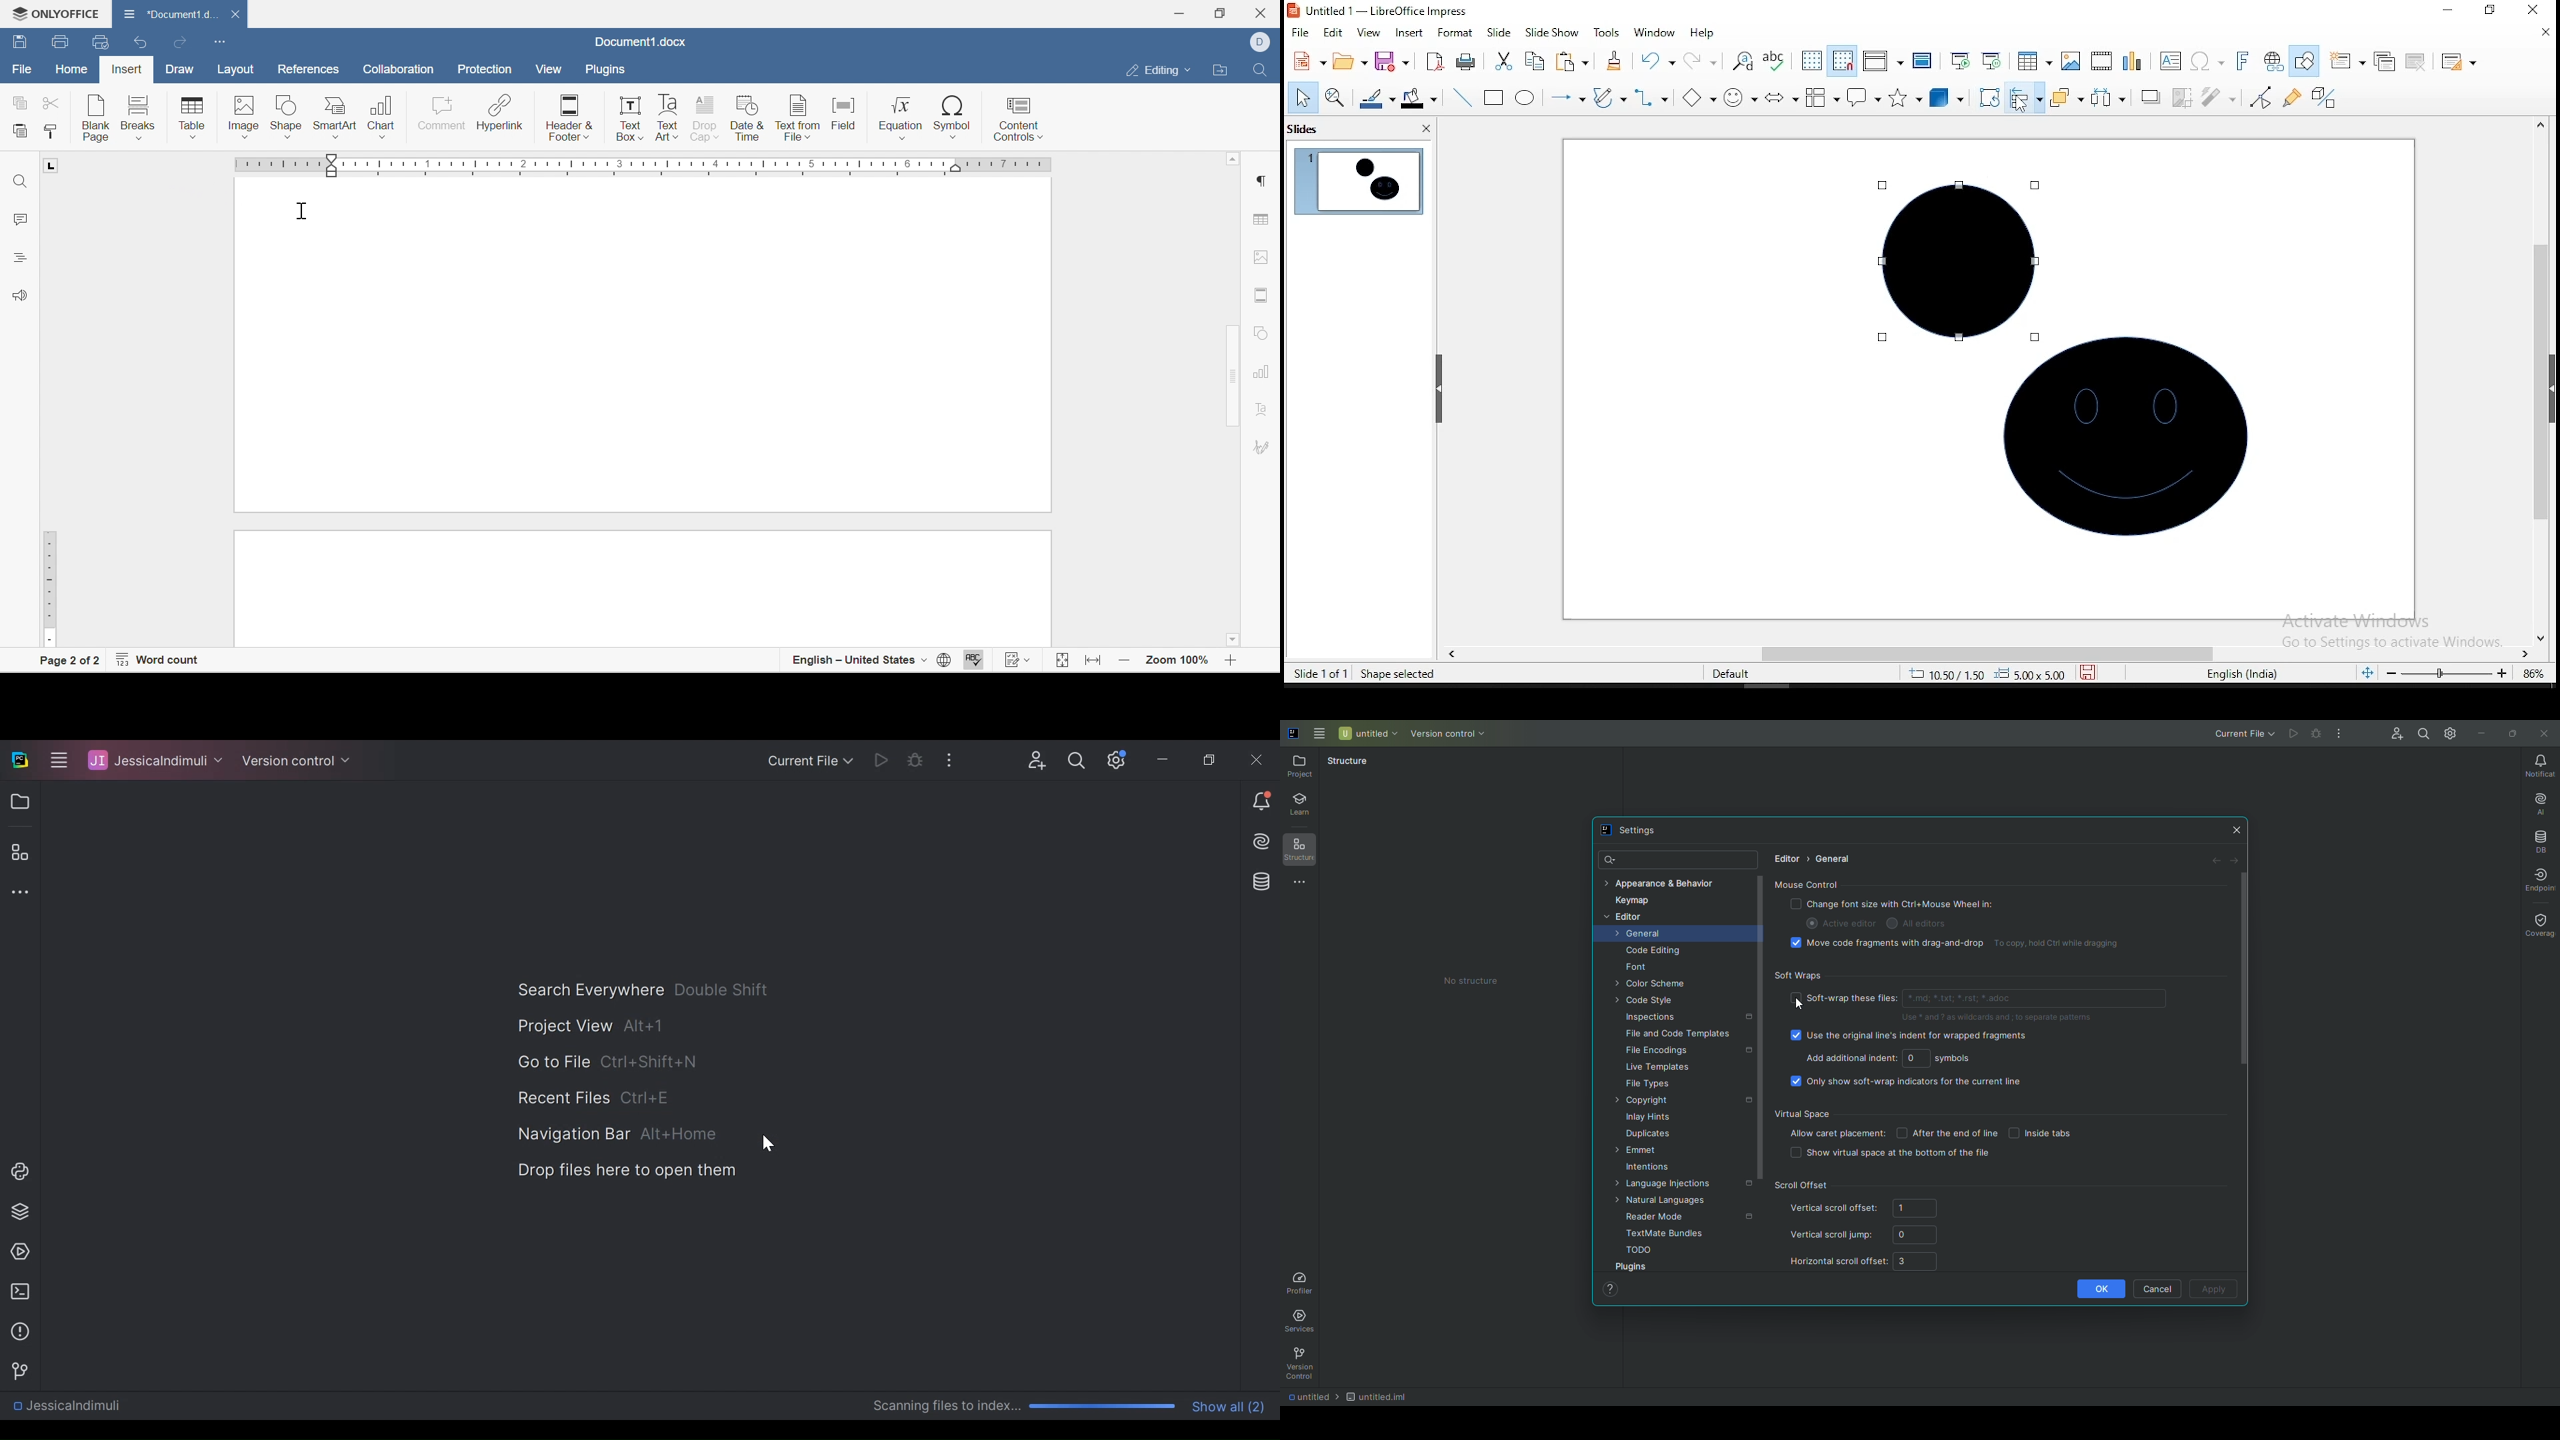  What do you see at coordinates (639, 43) in the screenshot?
I see `Document.docx` at bounding box center [639, 43].